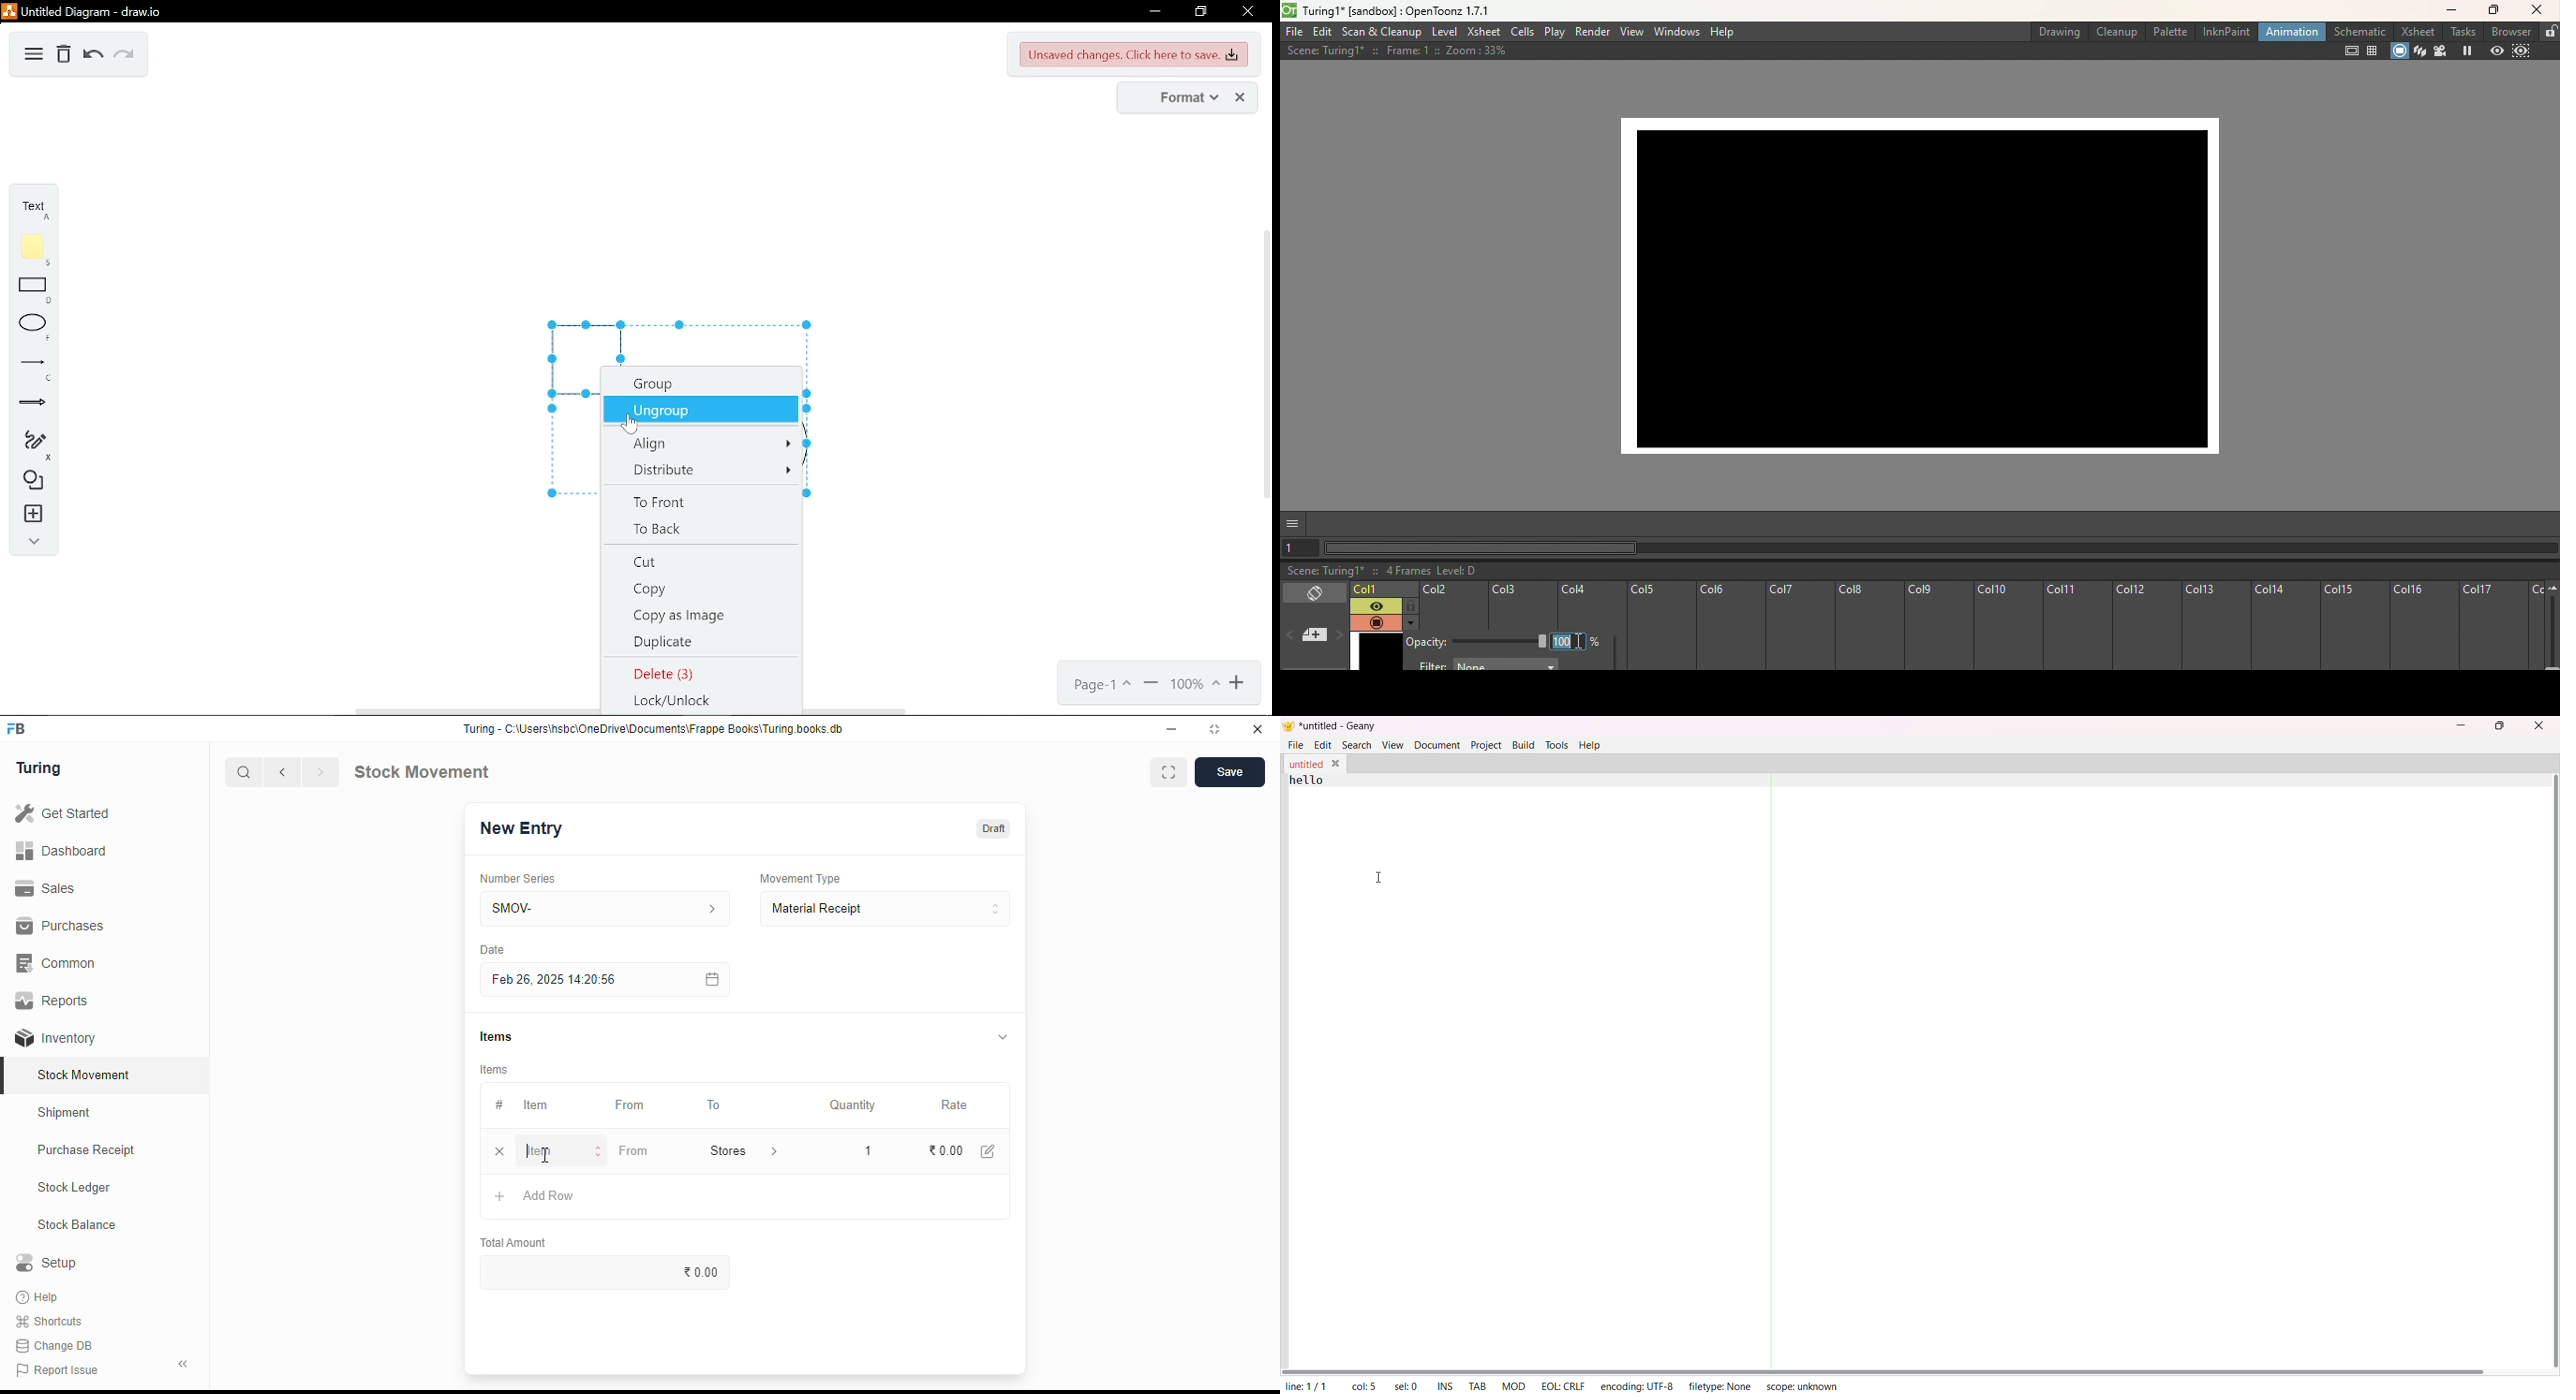 Image resolution: width=2576 pixels, height=1400 pixels. Describe the element at coordinates (743, 1151) in the screenshot. I see `stores` at that location.